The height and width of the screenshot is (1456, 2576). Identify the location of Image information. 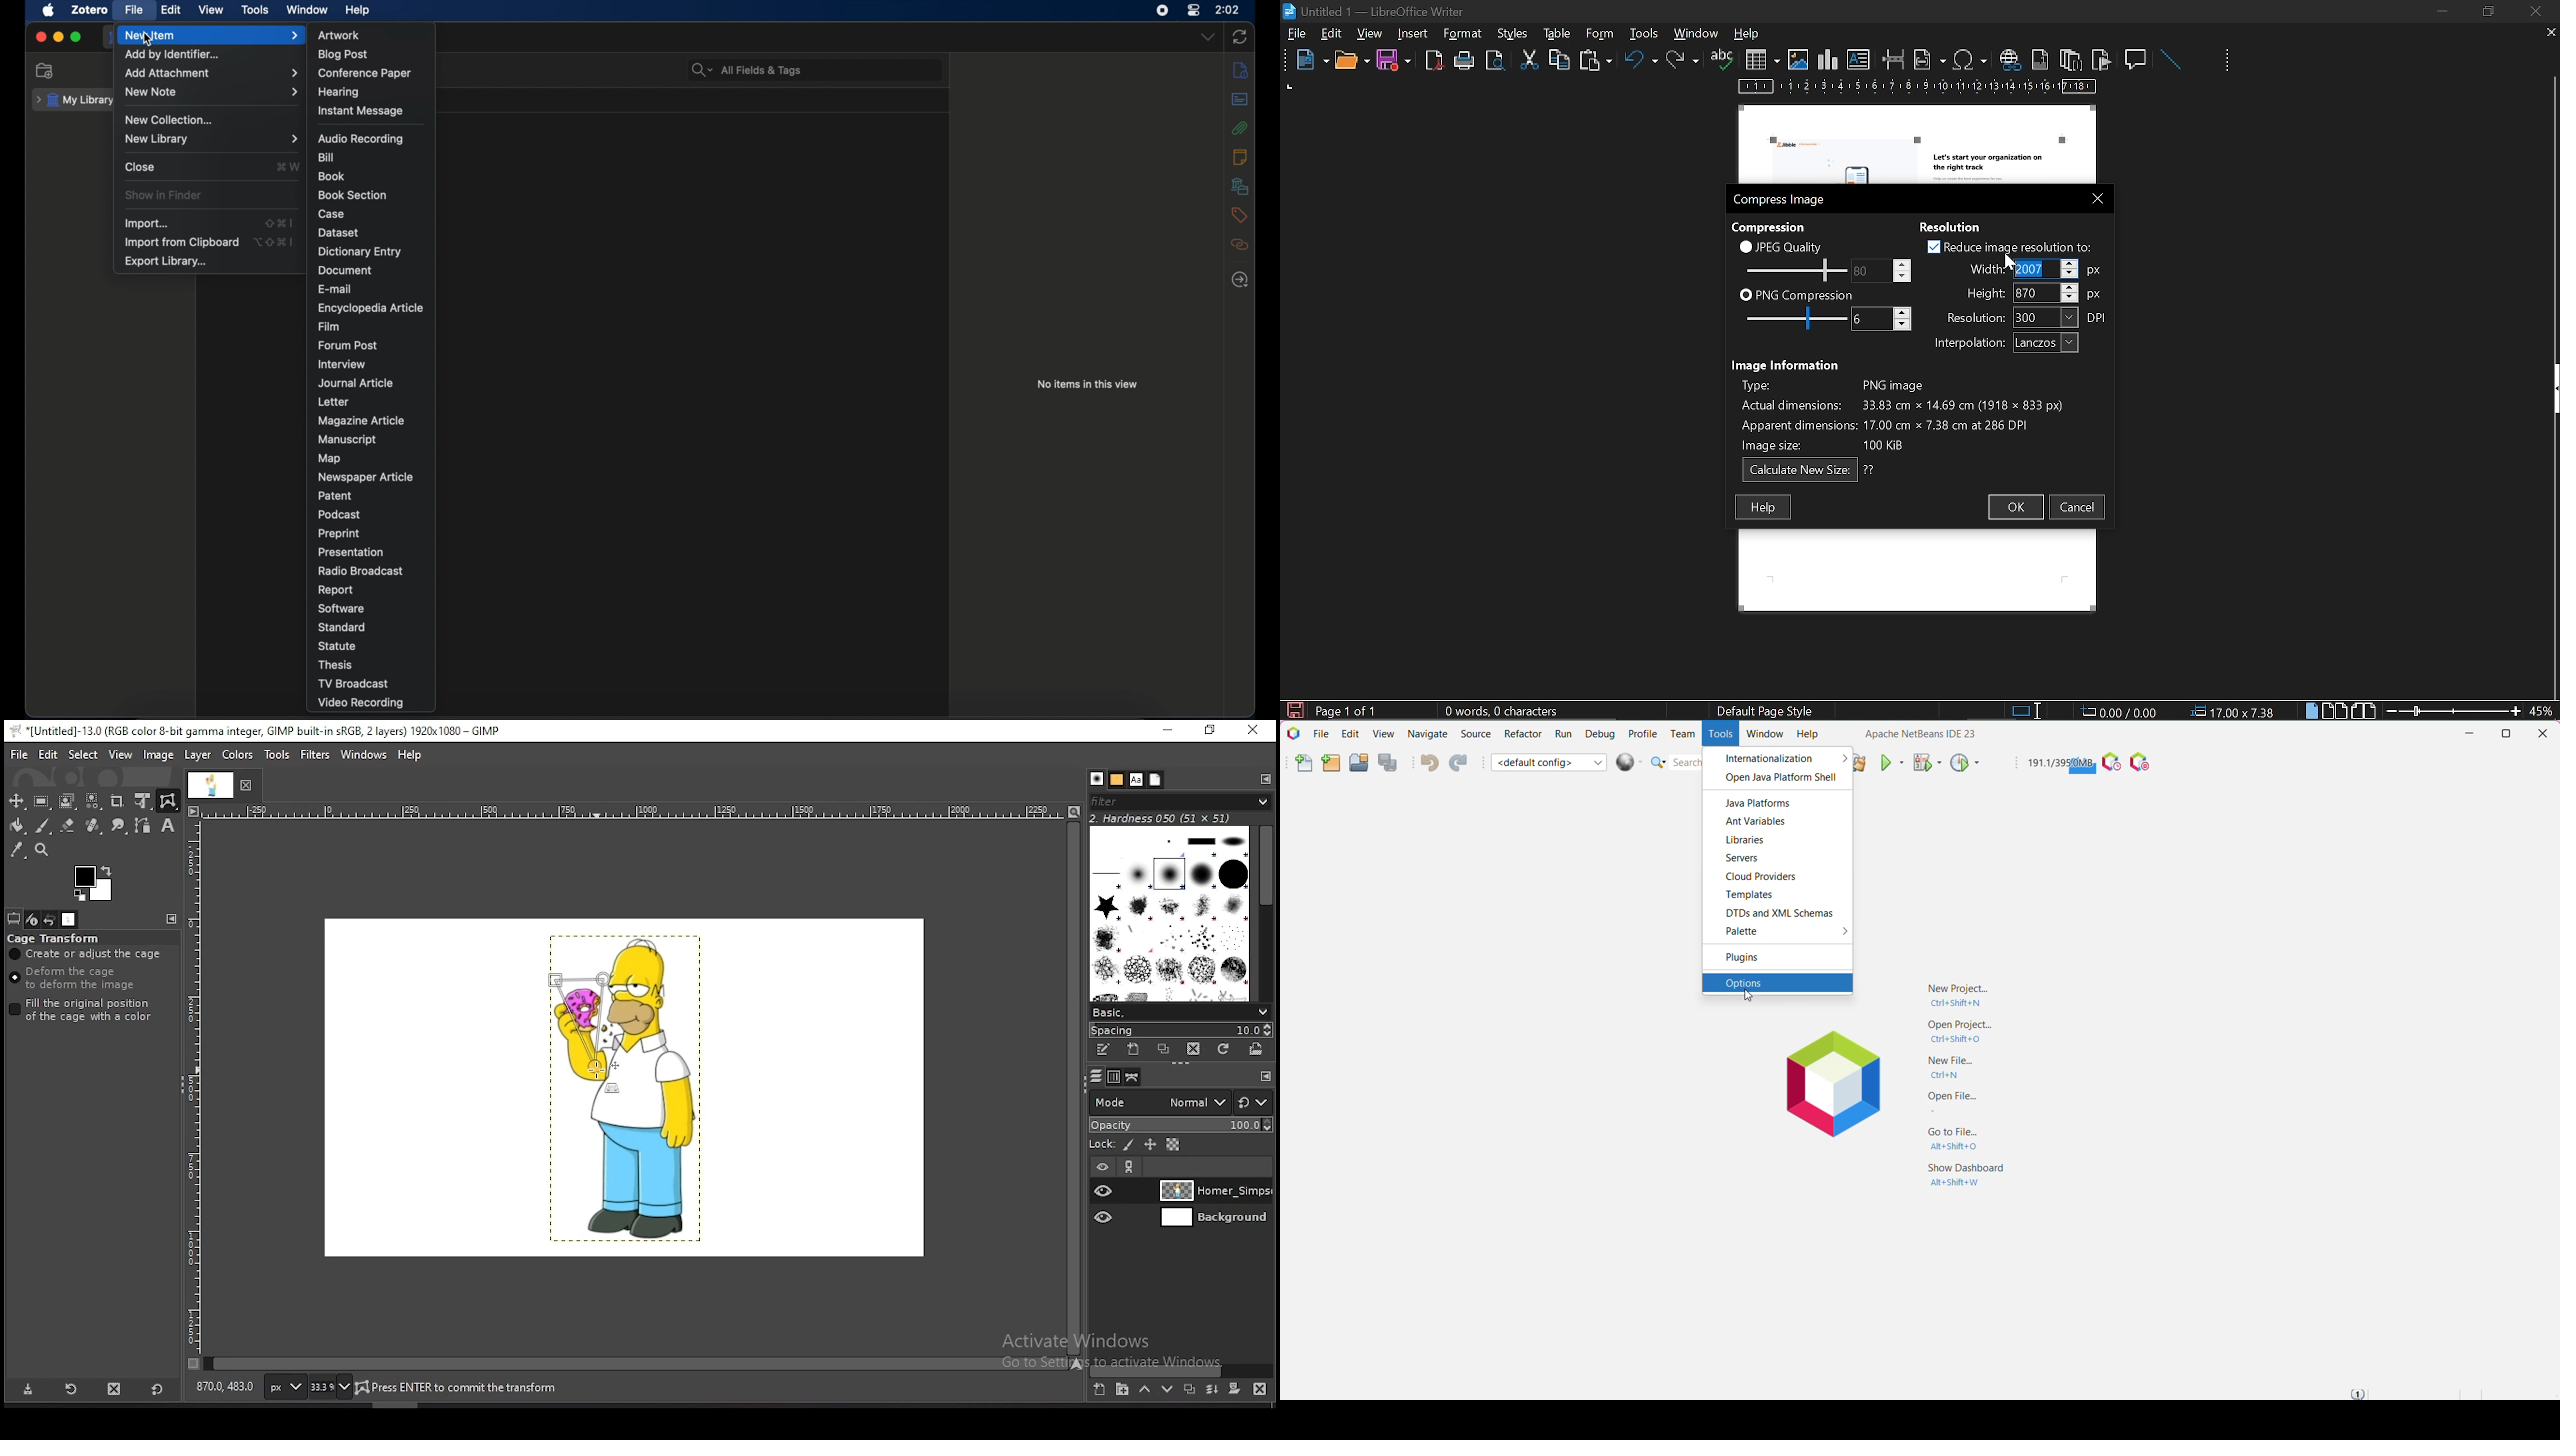
(1788, 363).